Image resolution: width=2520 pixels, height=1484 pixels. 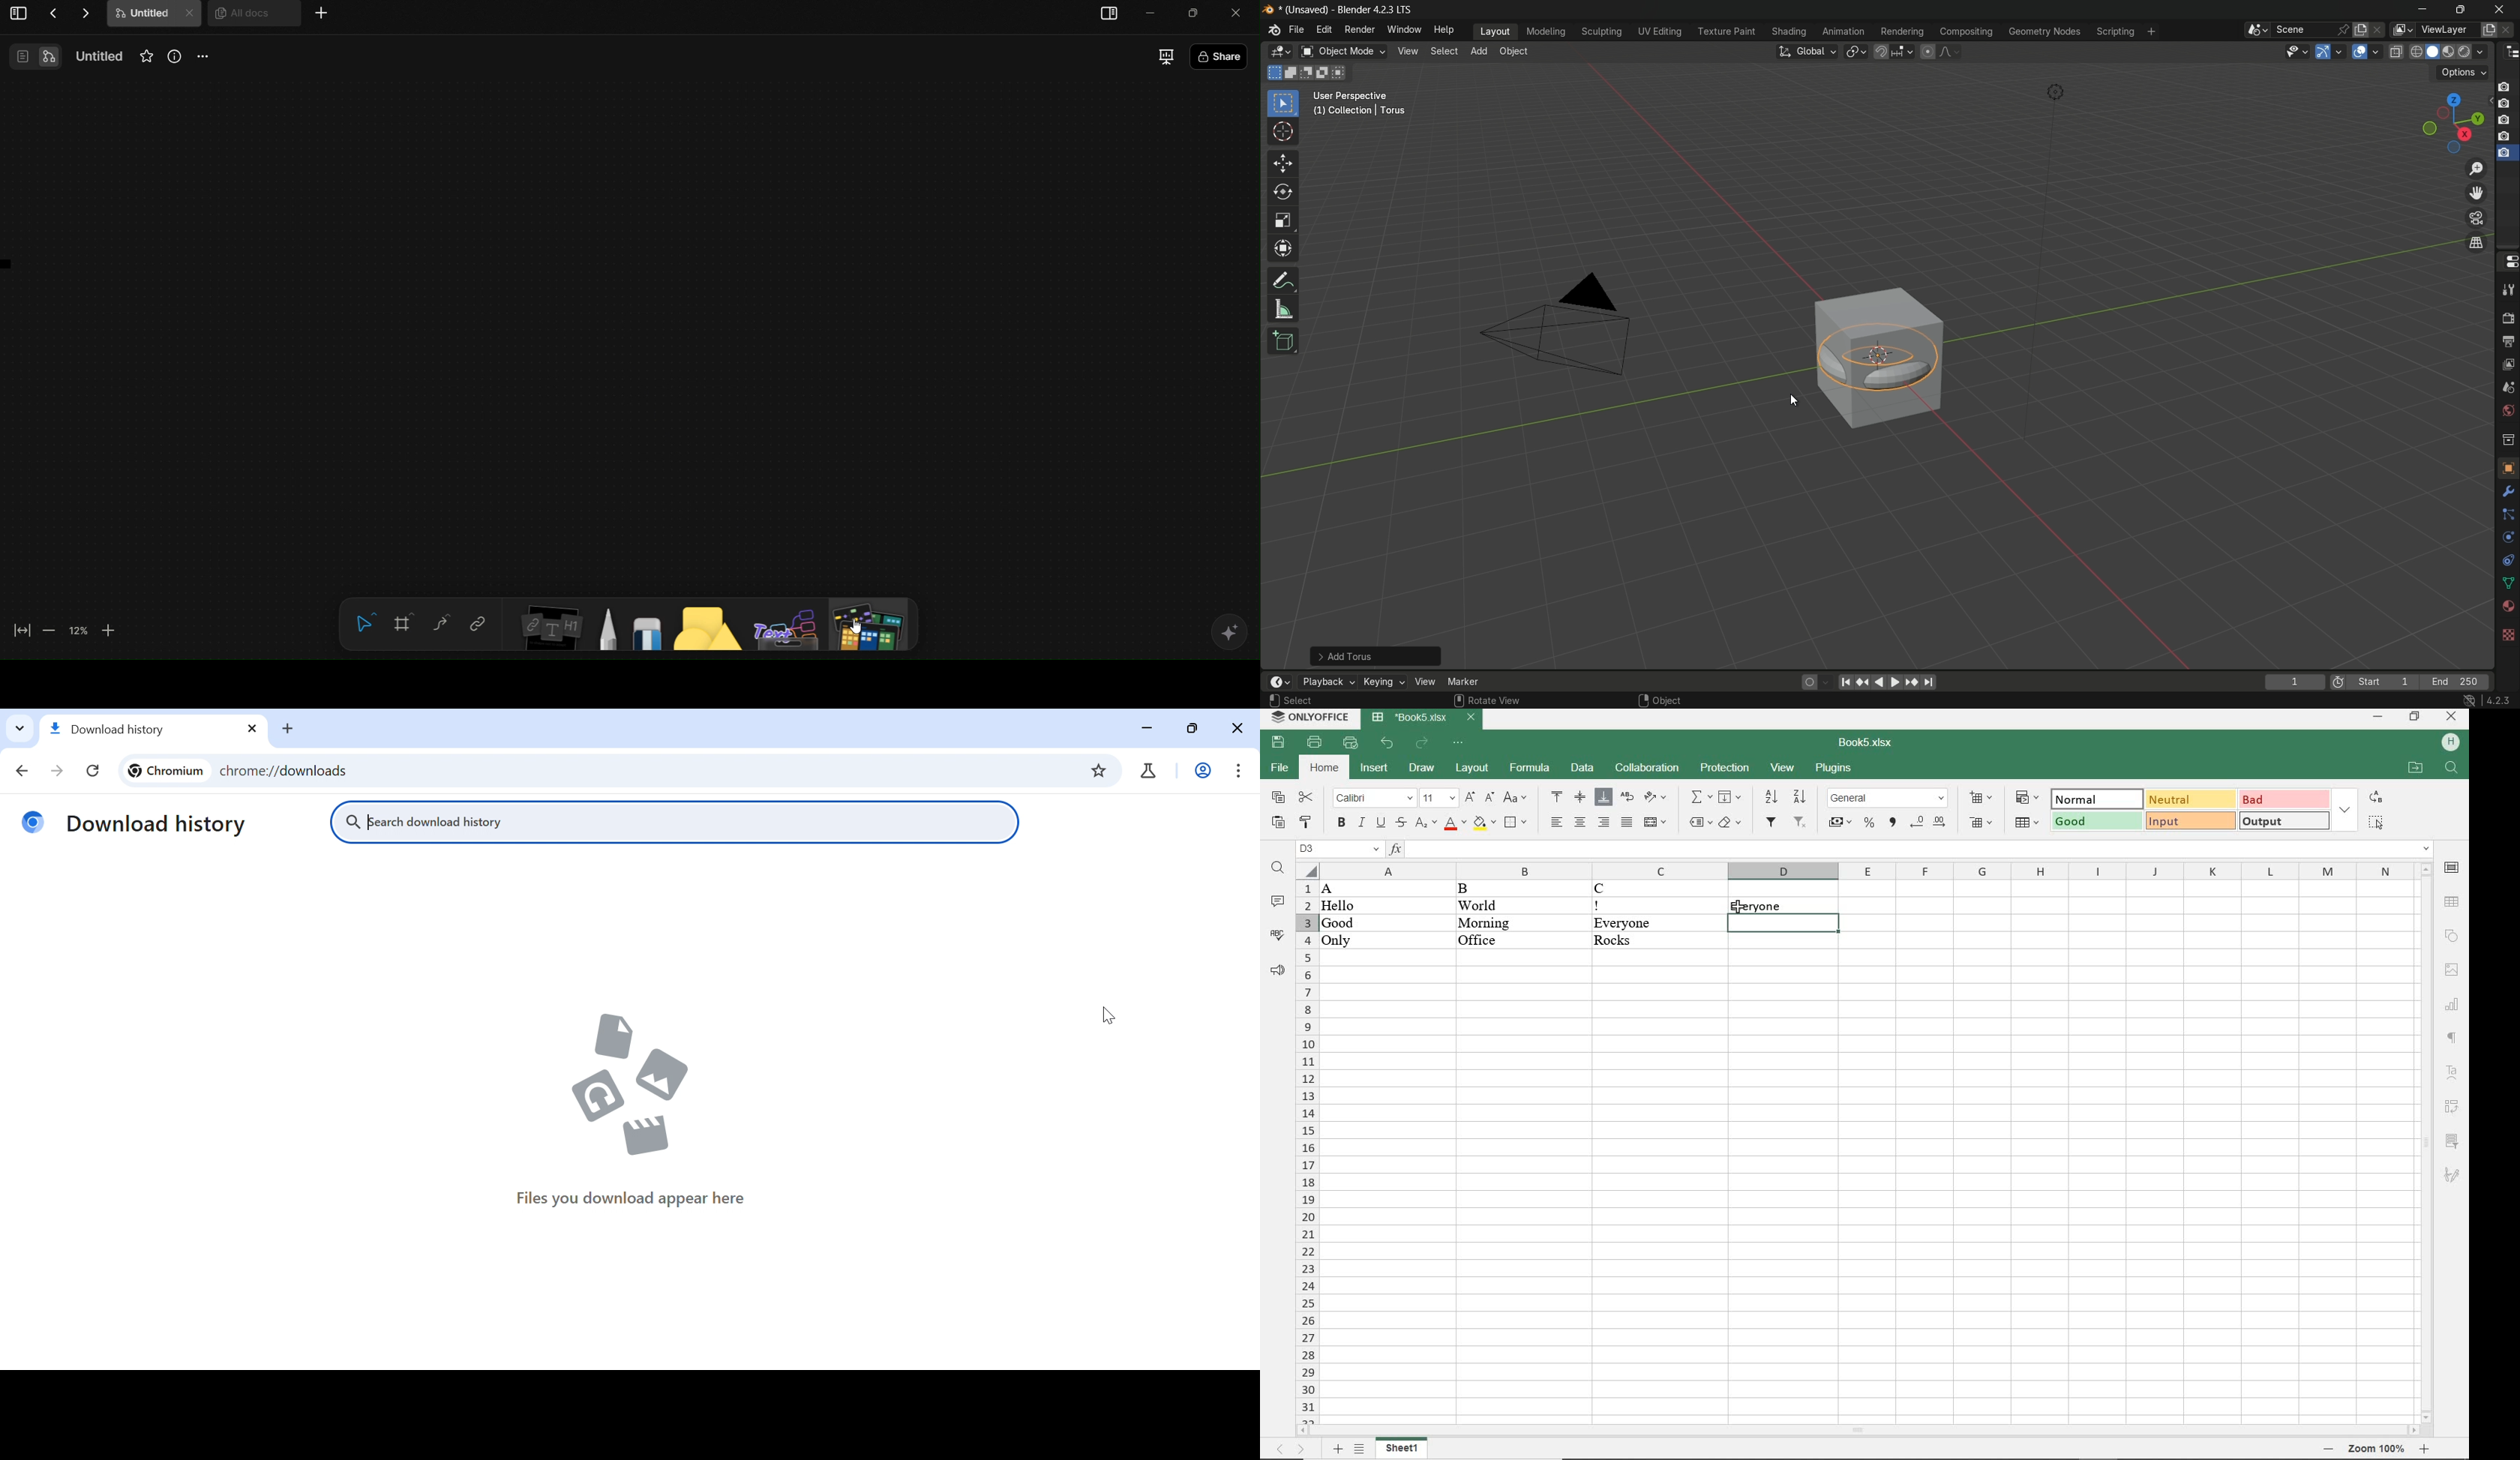 What do you see at coordinates (1341, 889) in the screenshot?
I see `A` at bounding box center [1341, 889].